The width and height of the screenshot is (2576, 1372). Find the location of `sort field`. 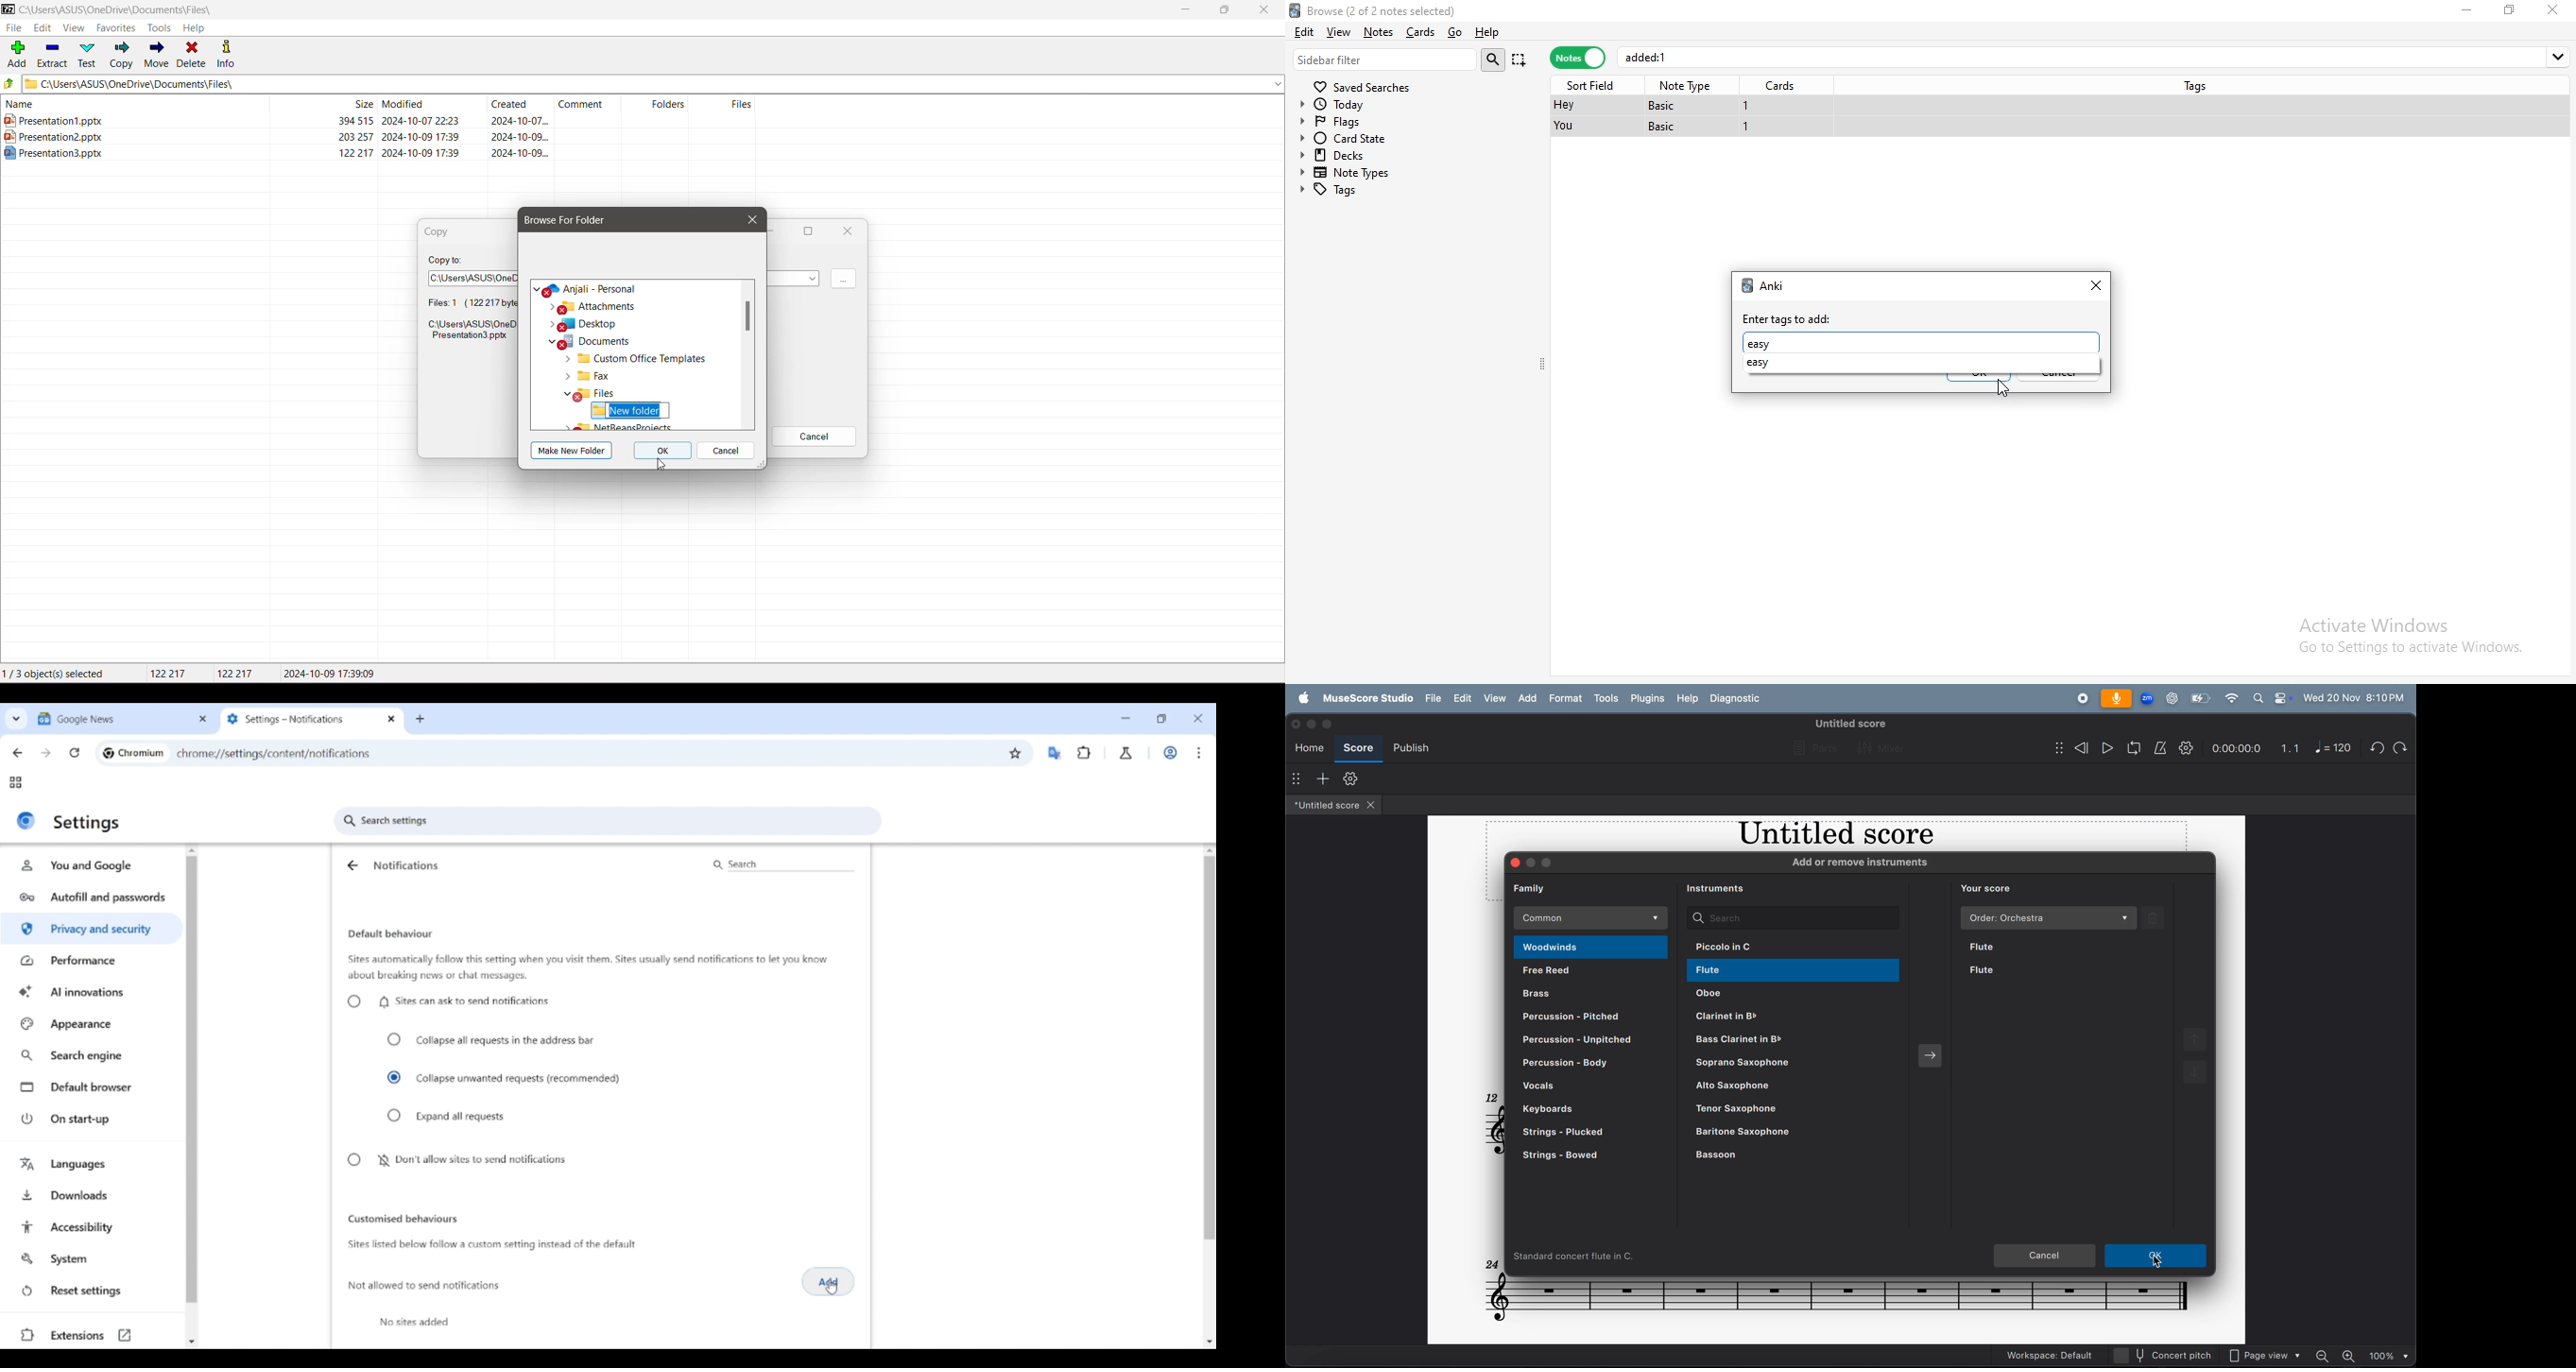

sort field is located at coordinates (1594, 84).